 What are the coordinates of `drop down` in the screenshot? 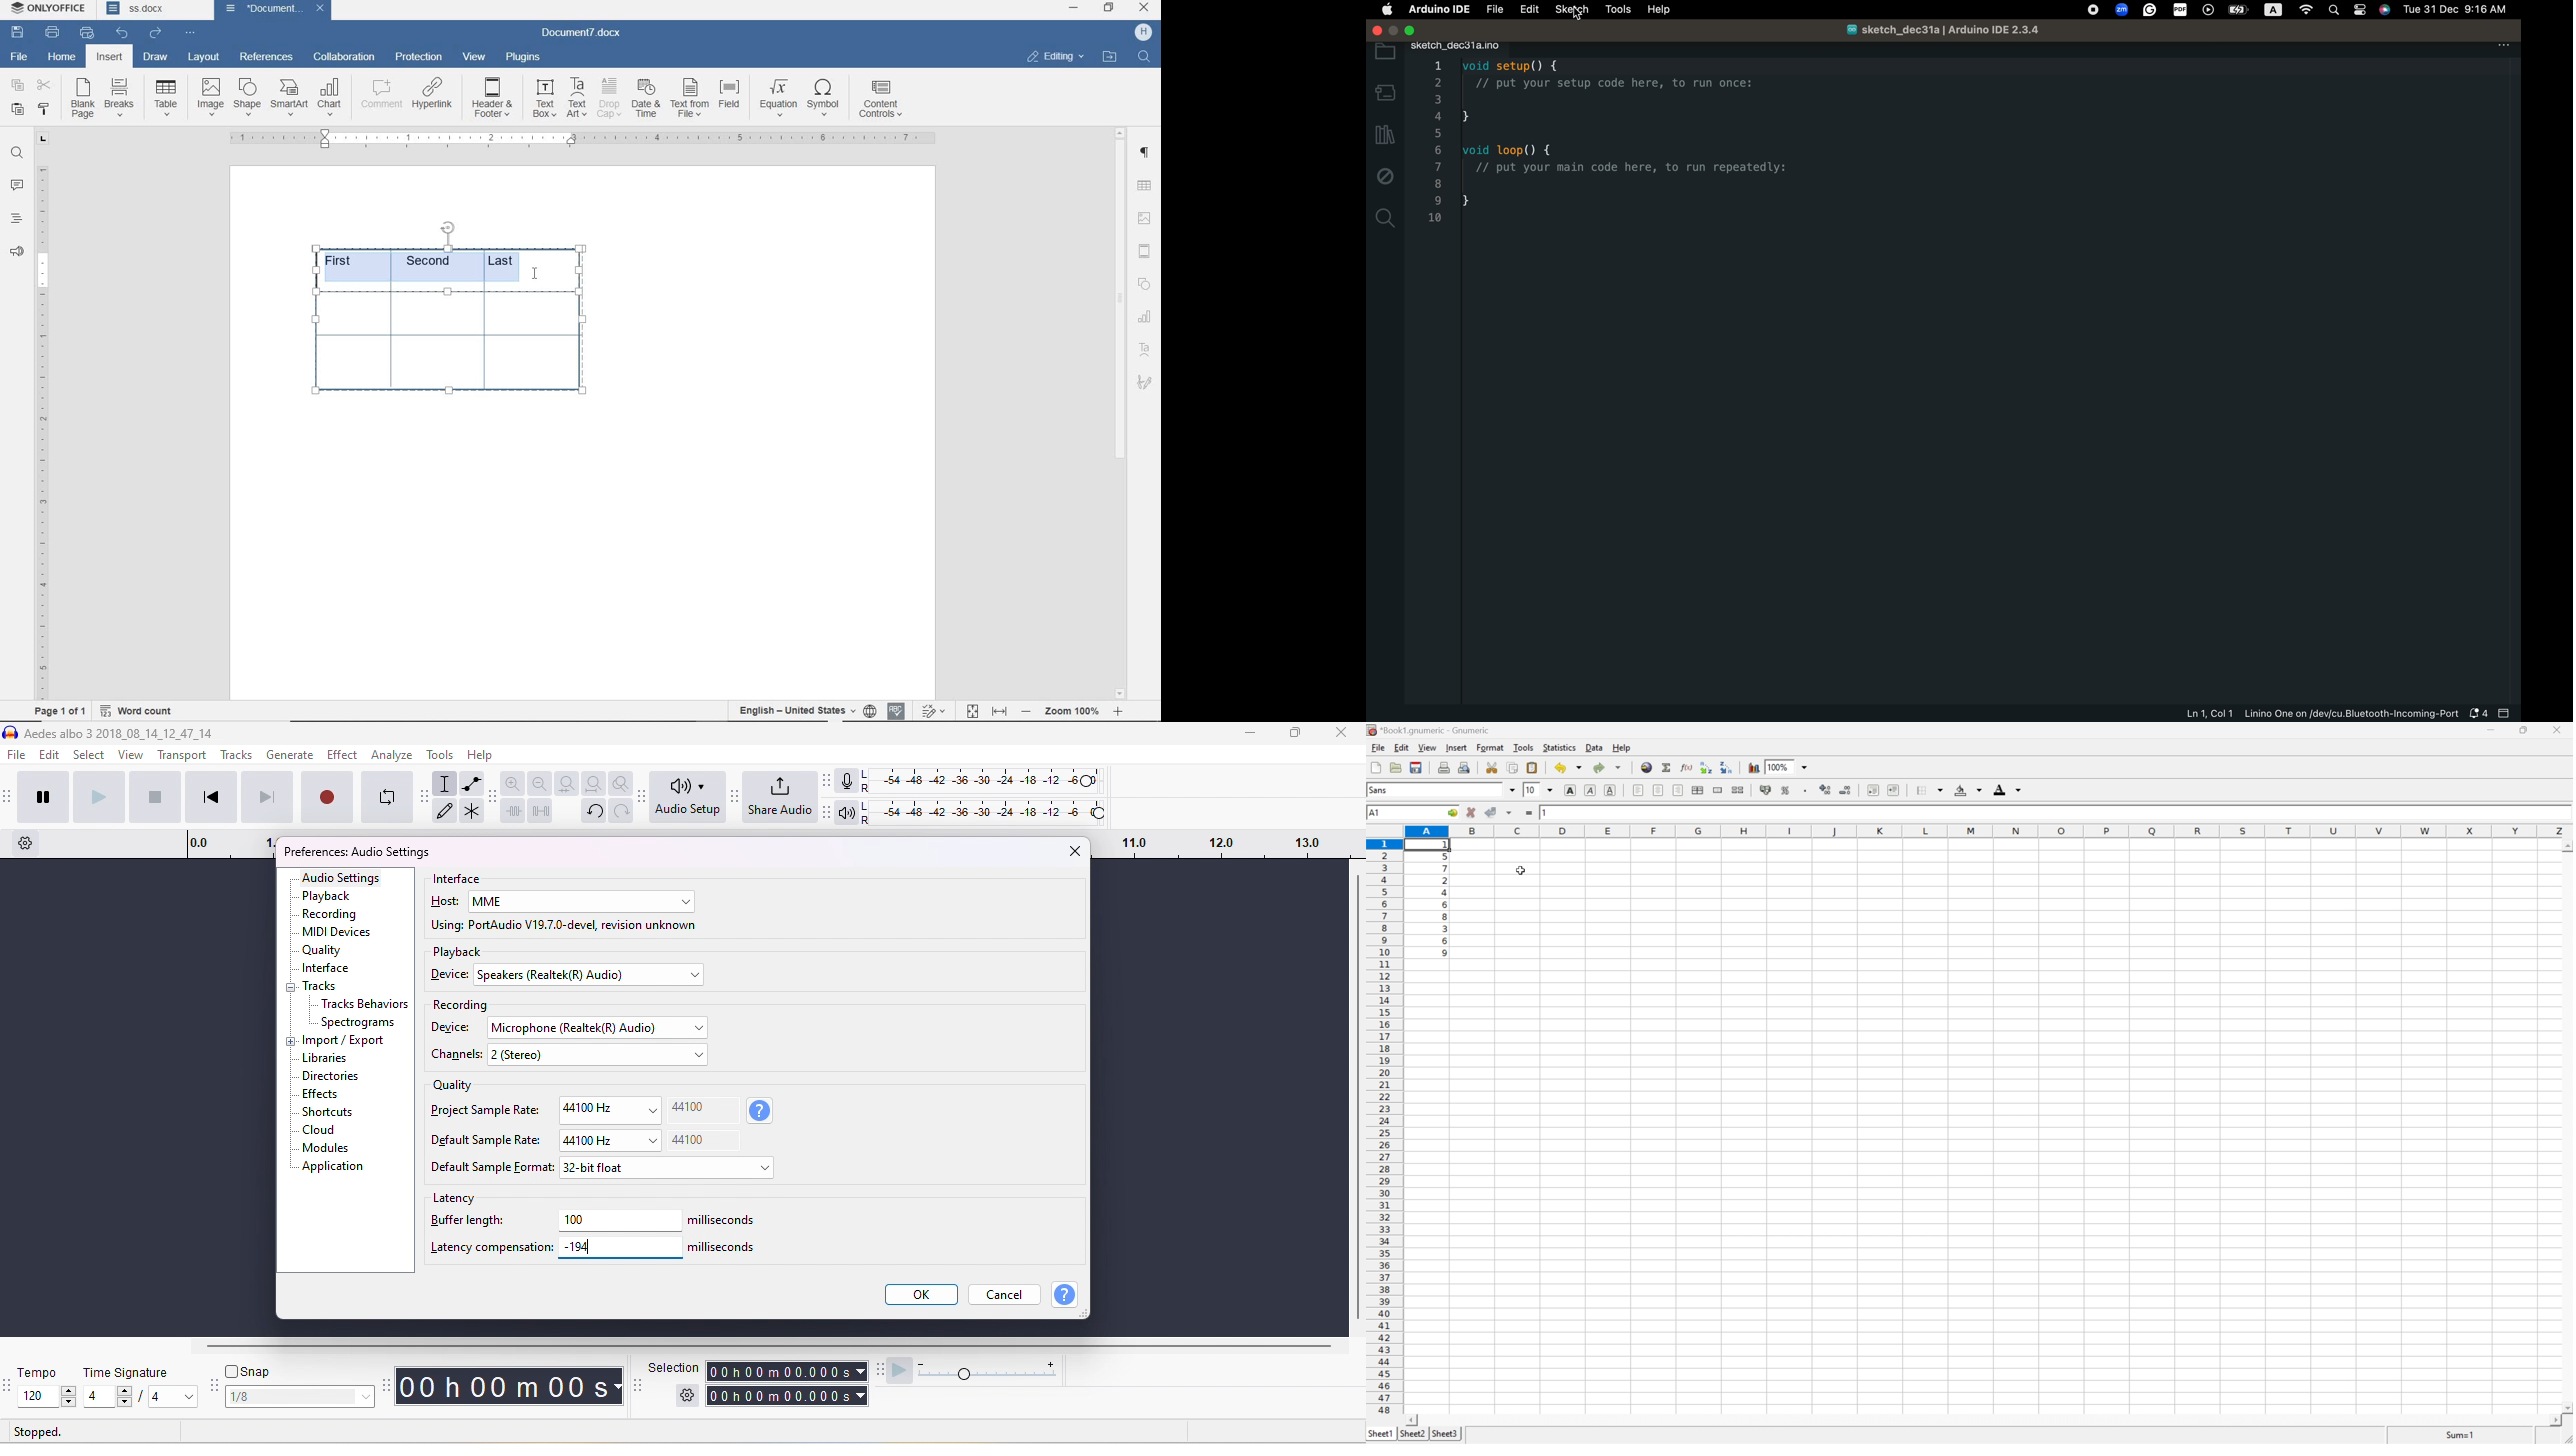 It's located at (1550, 790).